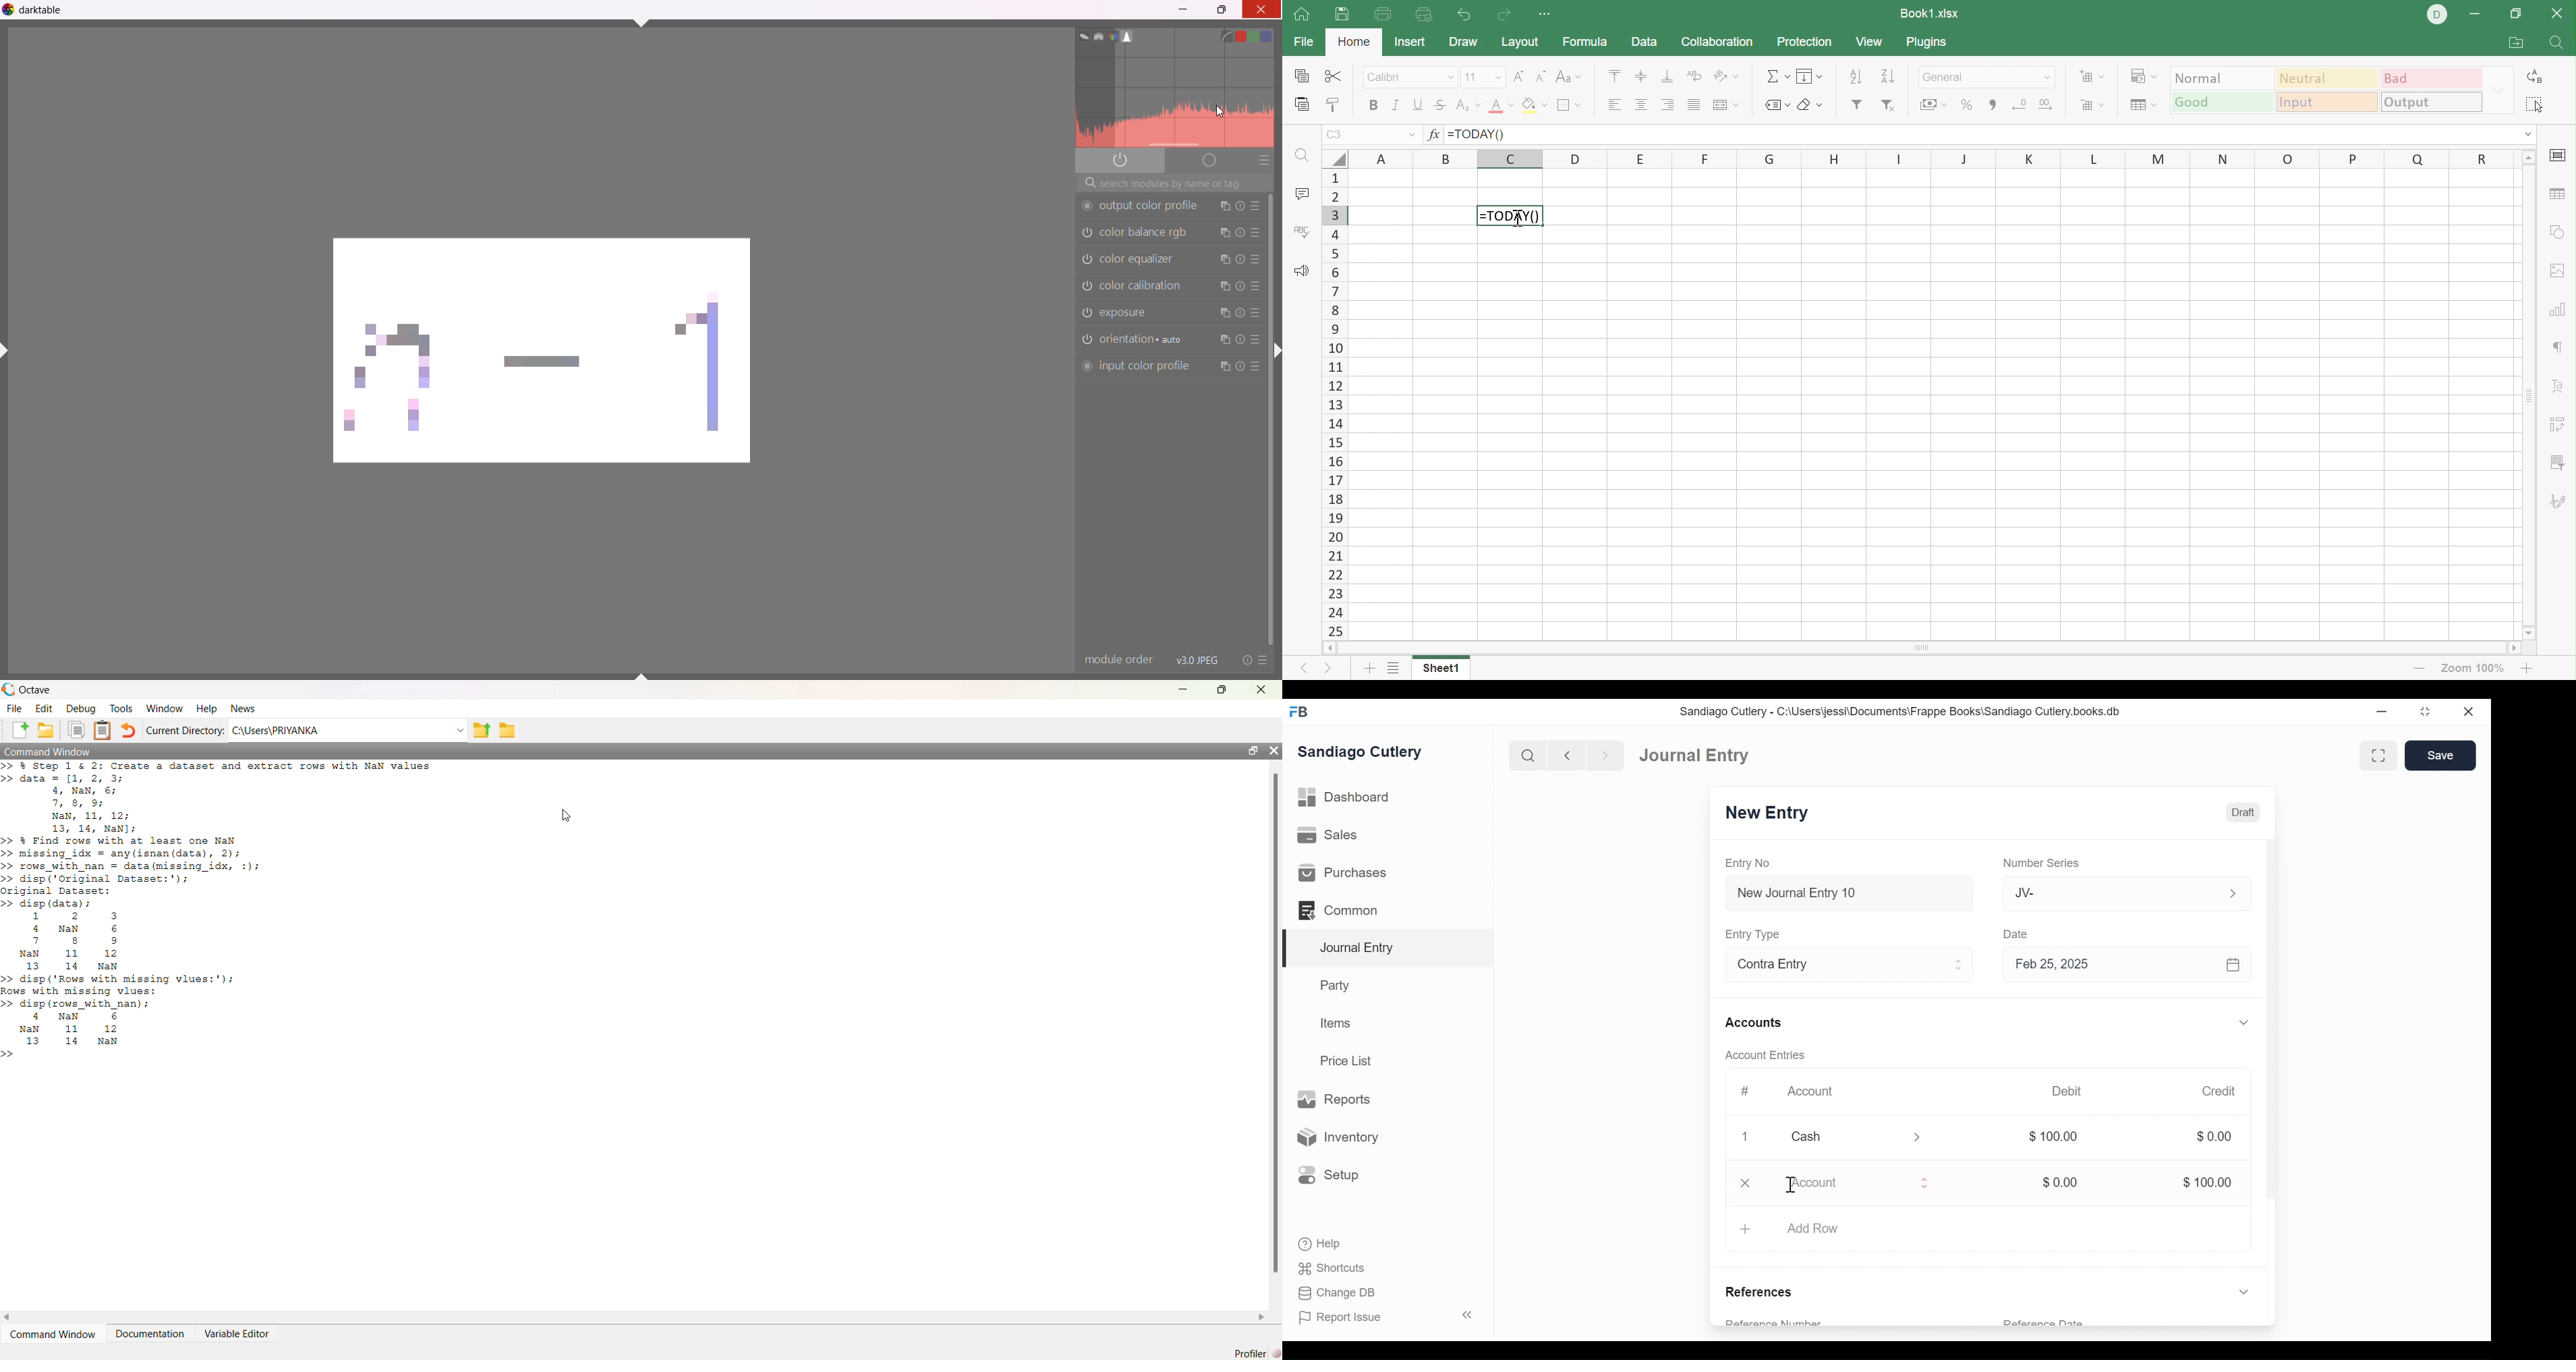 The image size is (2576, 1372). I want to click on Minimize, so click(2383, 712).